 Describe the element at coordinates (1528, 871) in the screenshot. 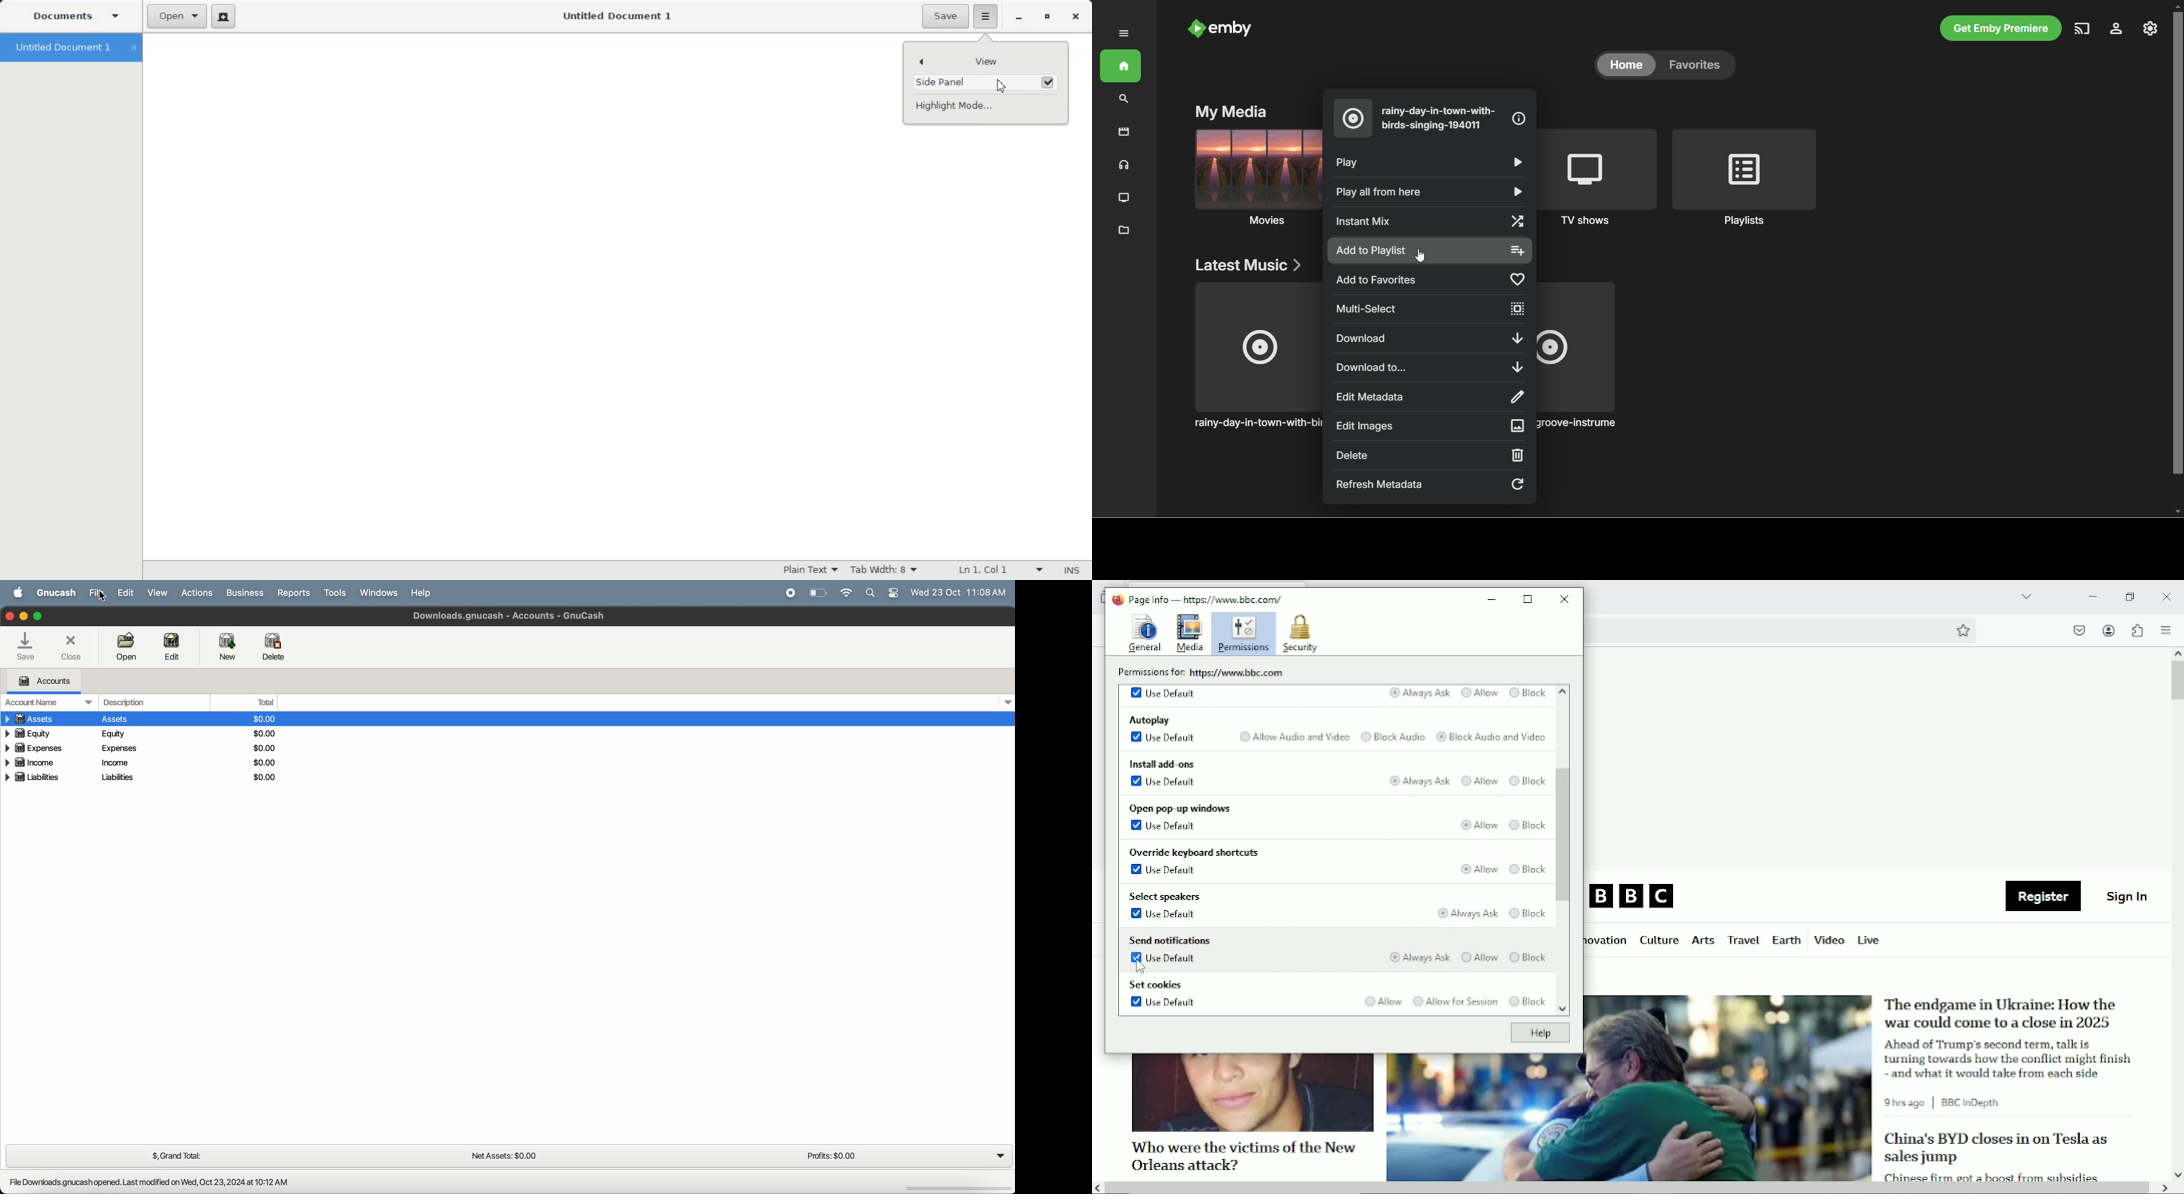

I see `Block` at that location.